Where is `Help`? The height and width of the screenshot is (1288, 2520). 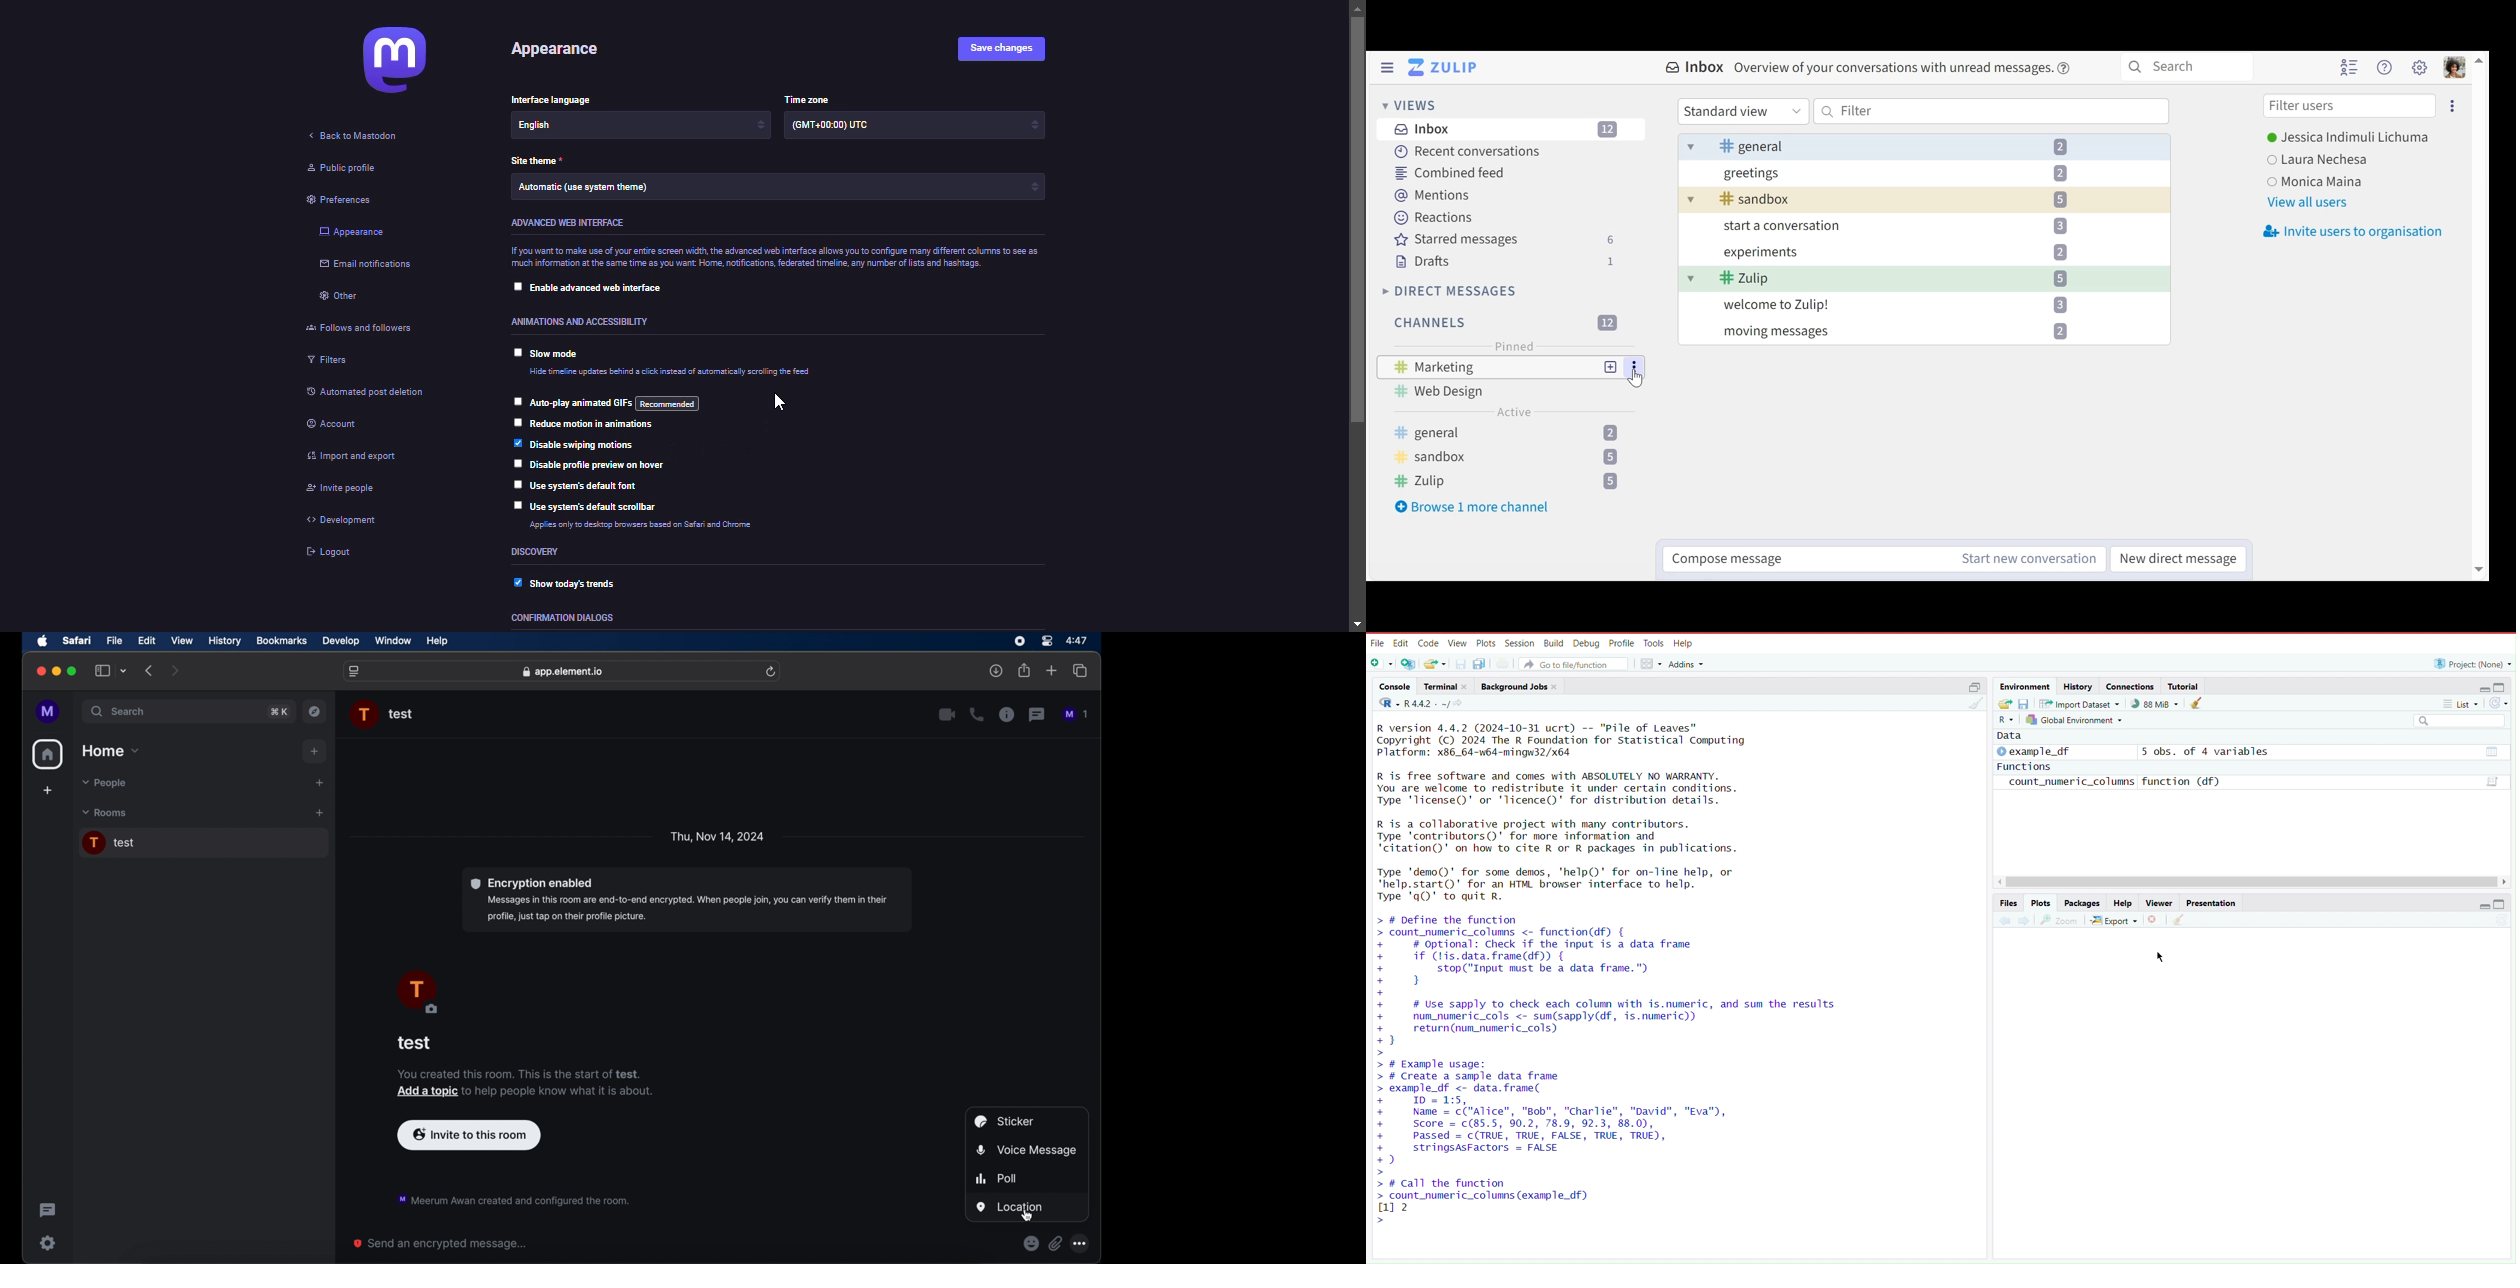 Help is located at coordinates (1683, 644).